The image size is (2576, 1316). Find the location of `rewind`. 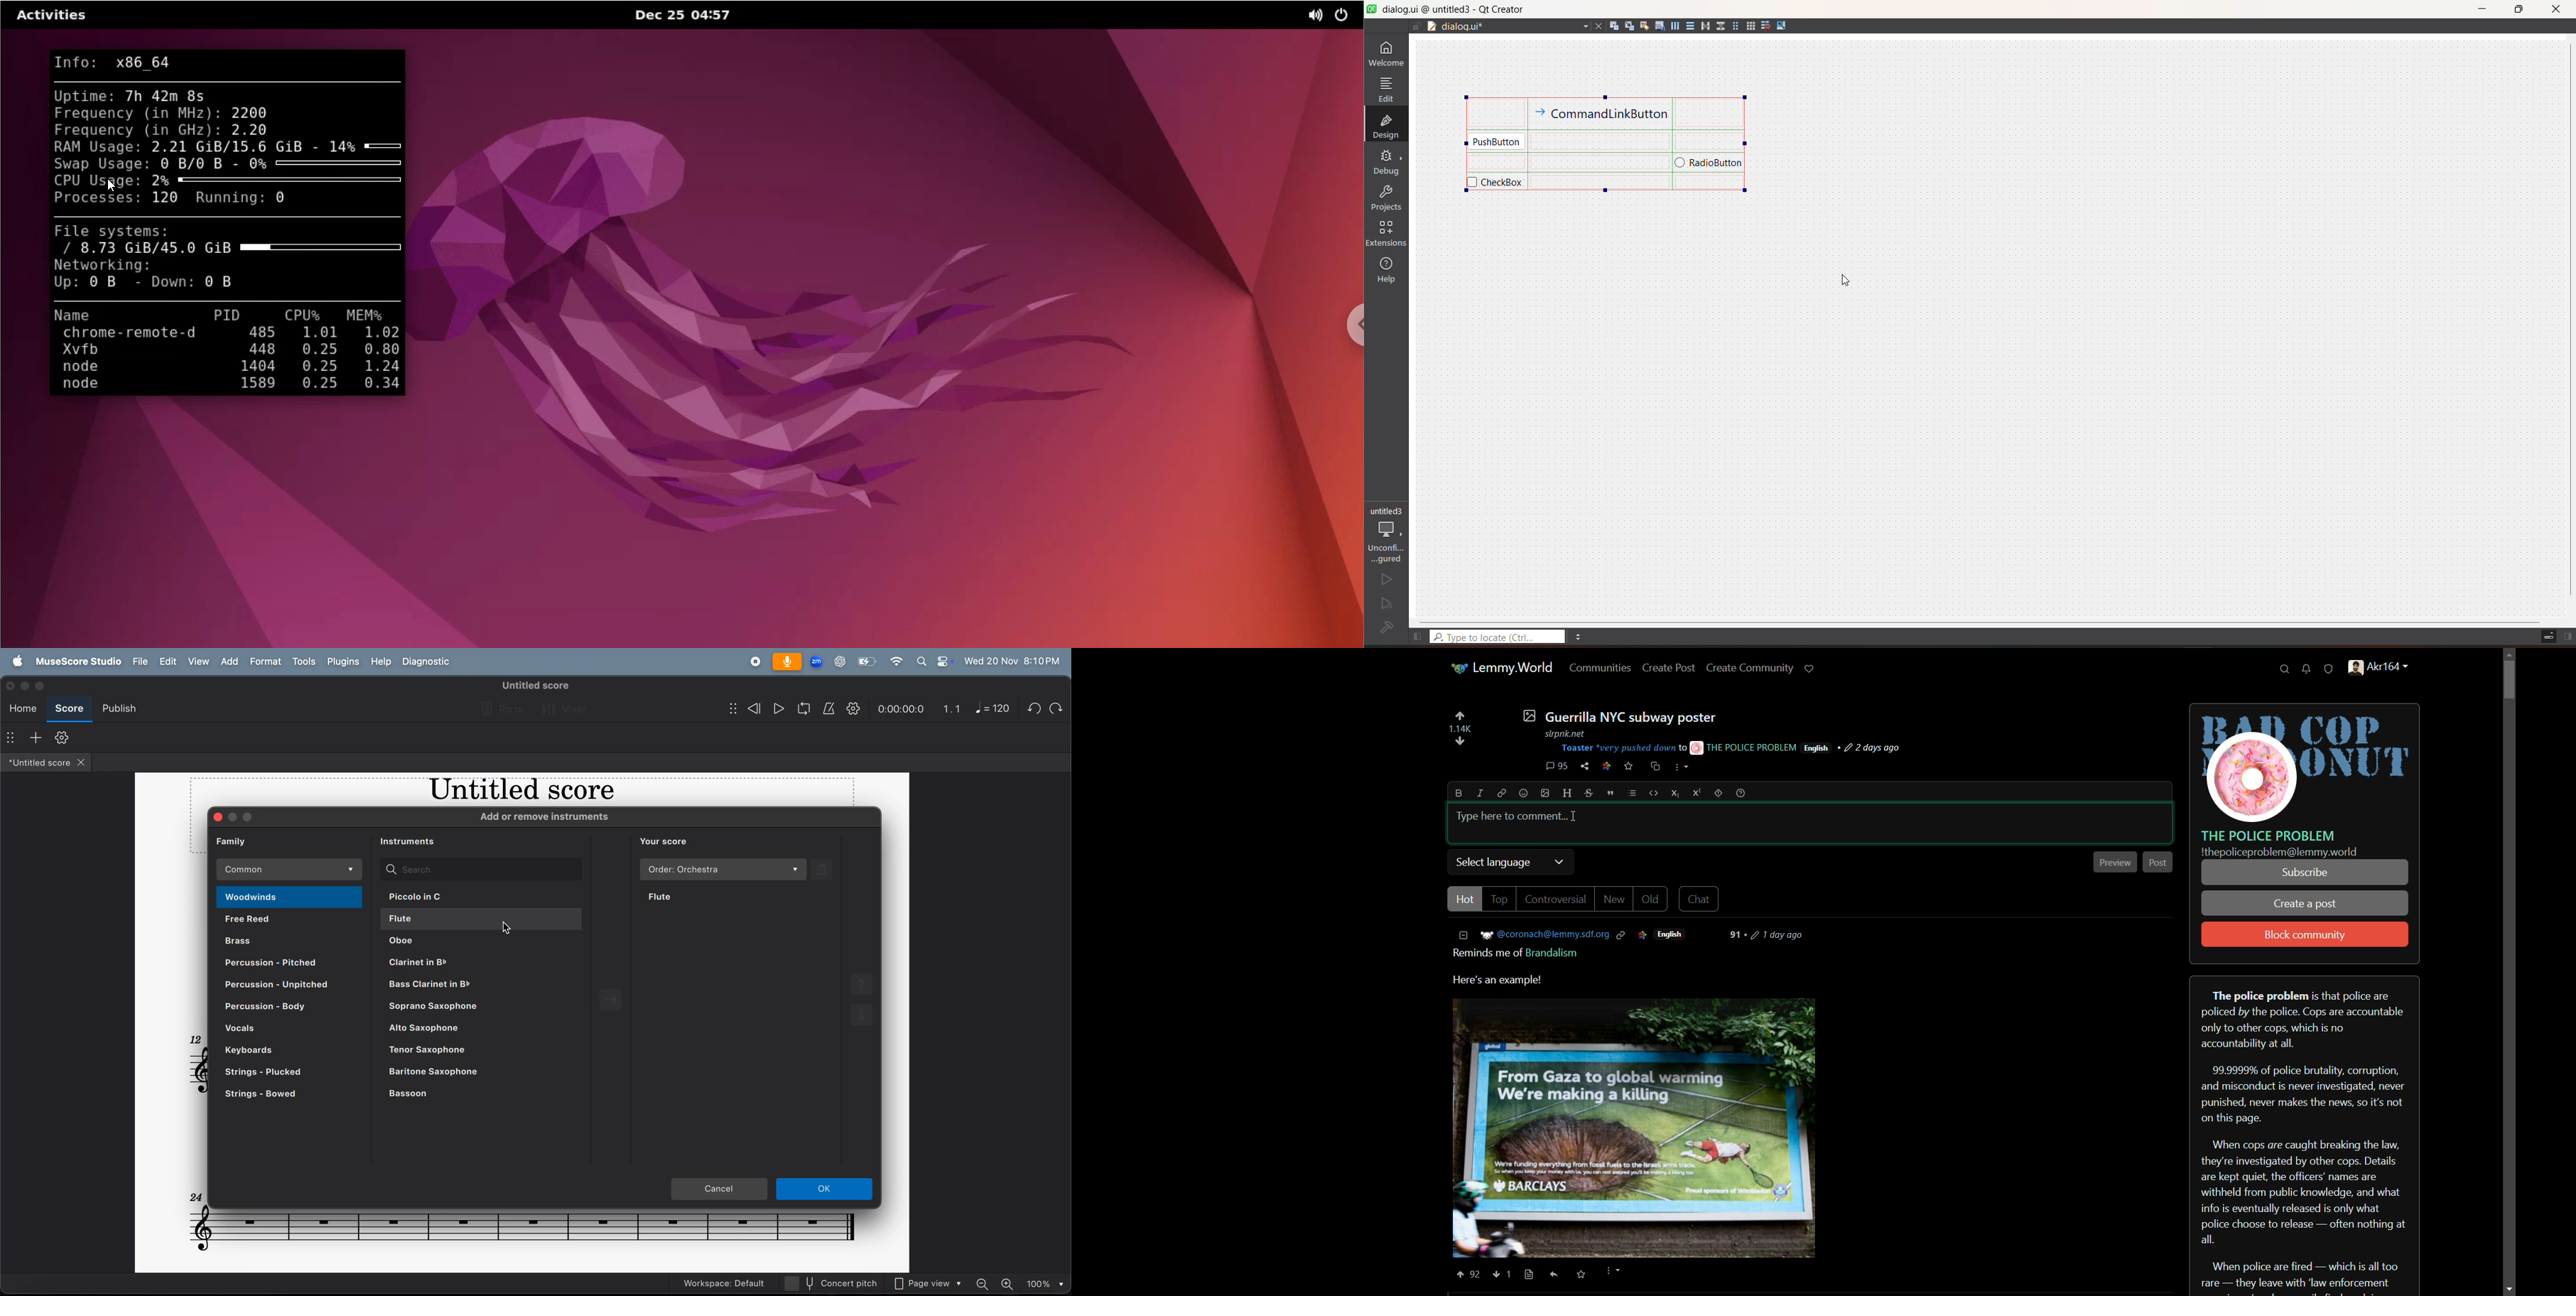

rewind is located at coordinates (752, 708).